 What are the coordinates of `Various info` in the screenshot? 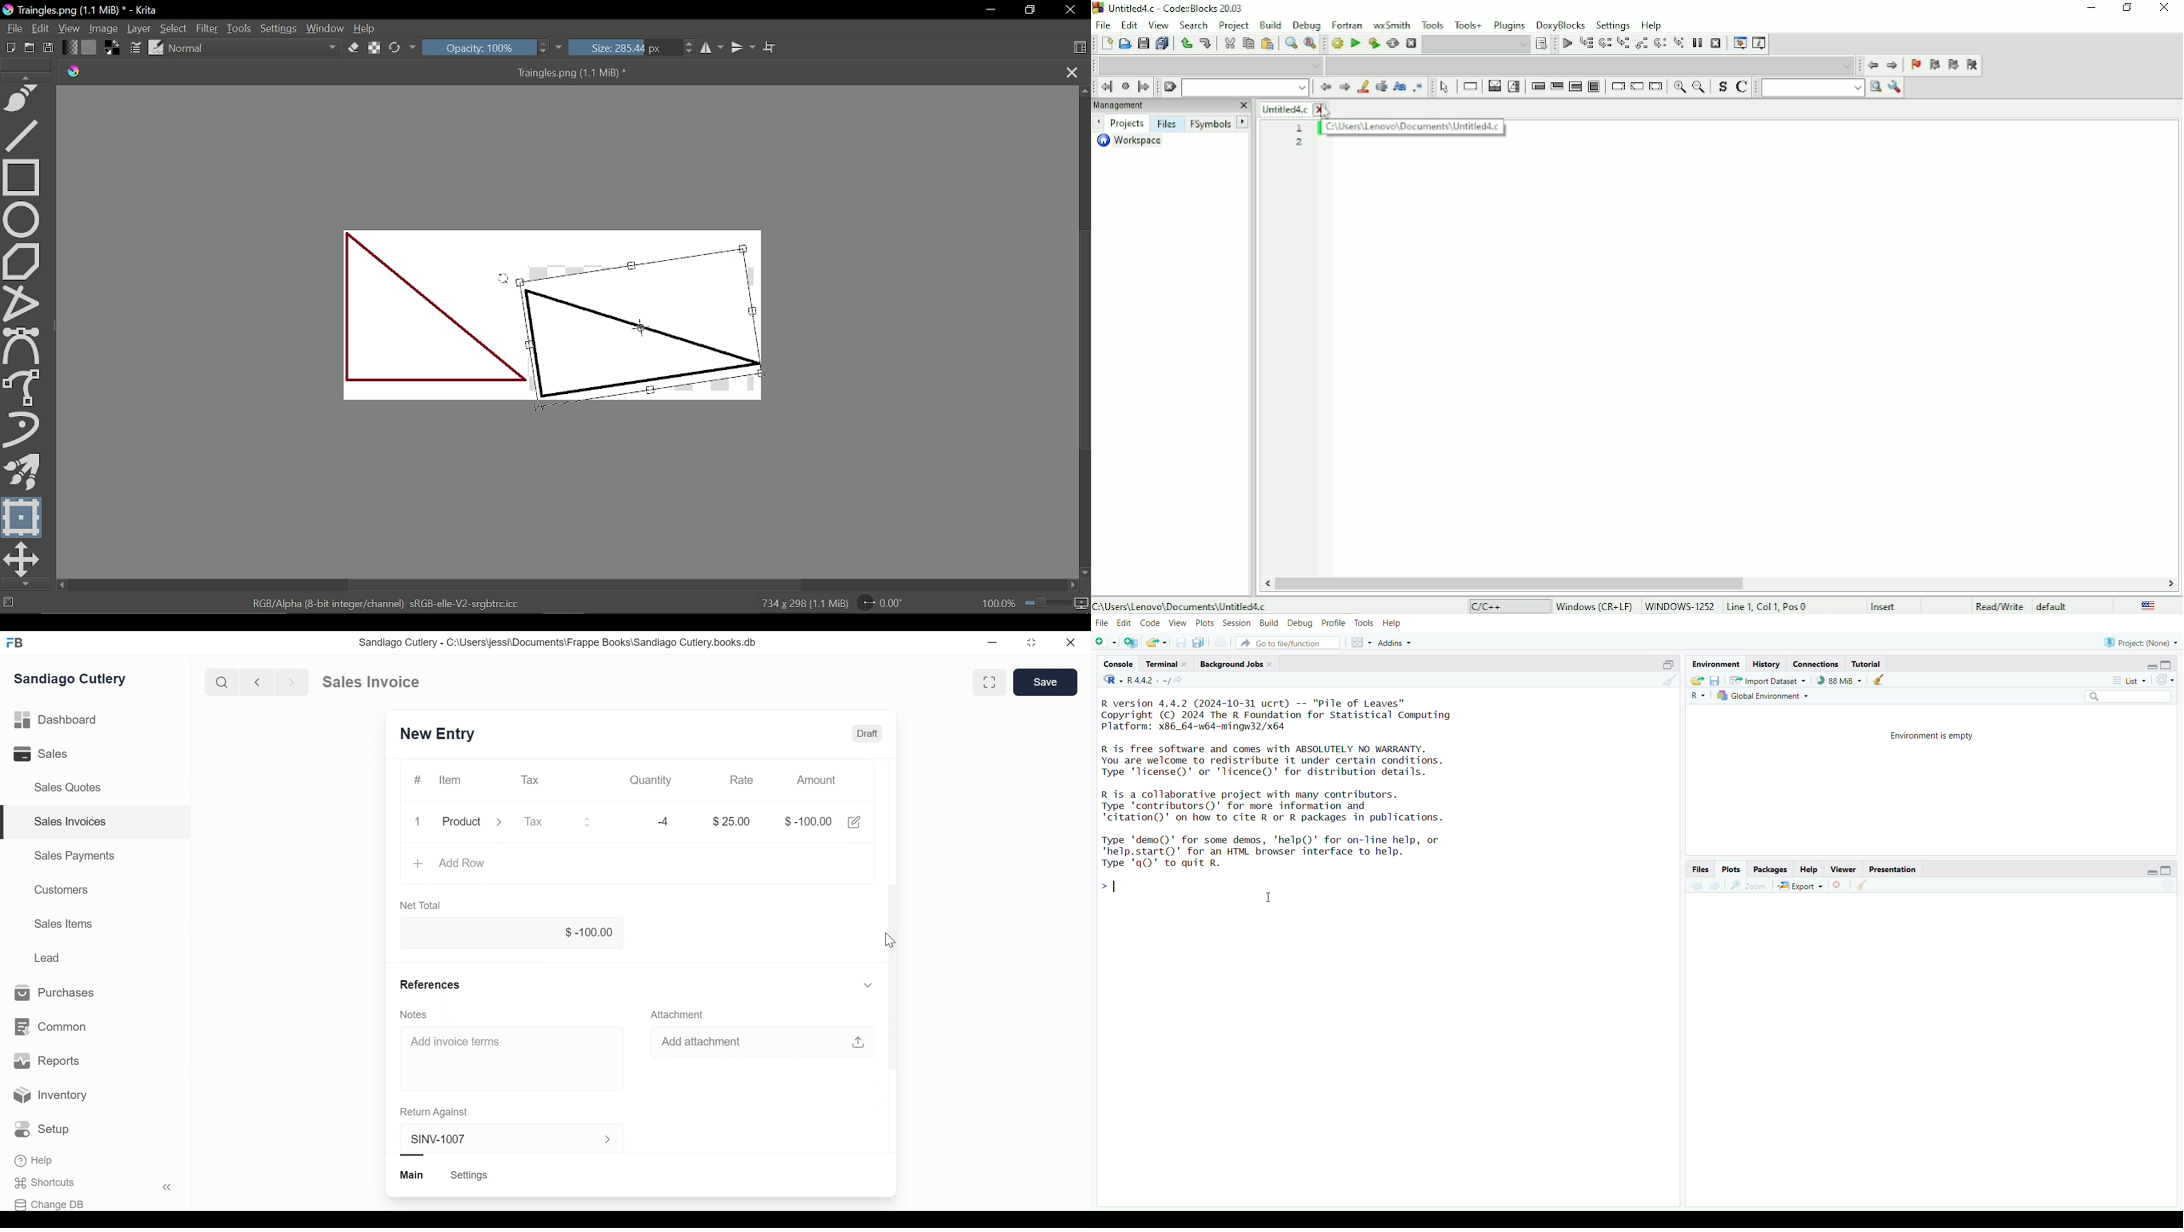 It's located at (1758, 44).